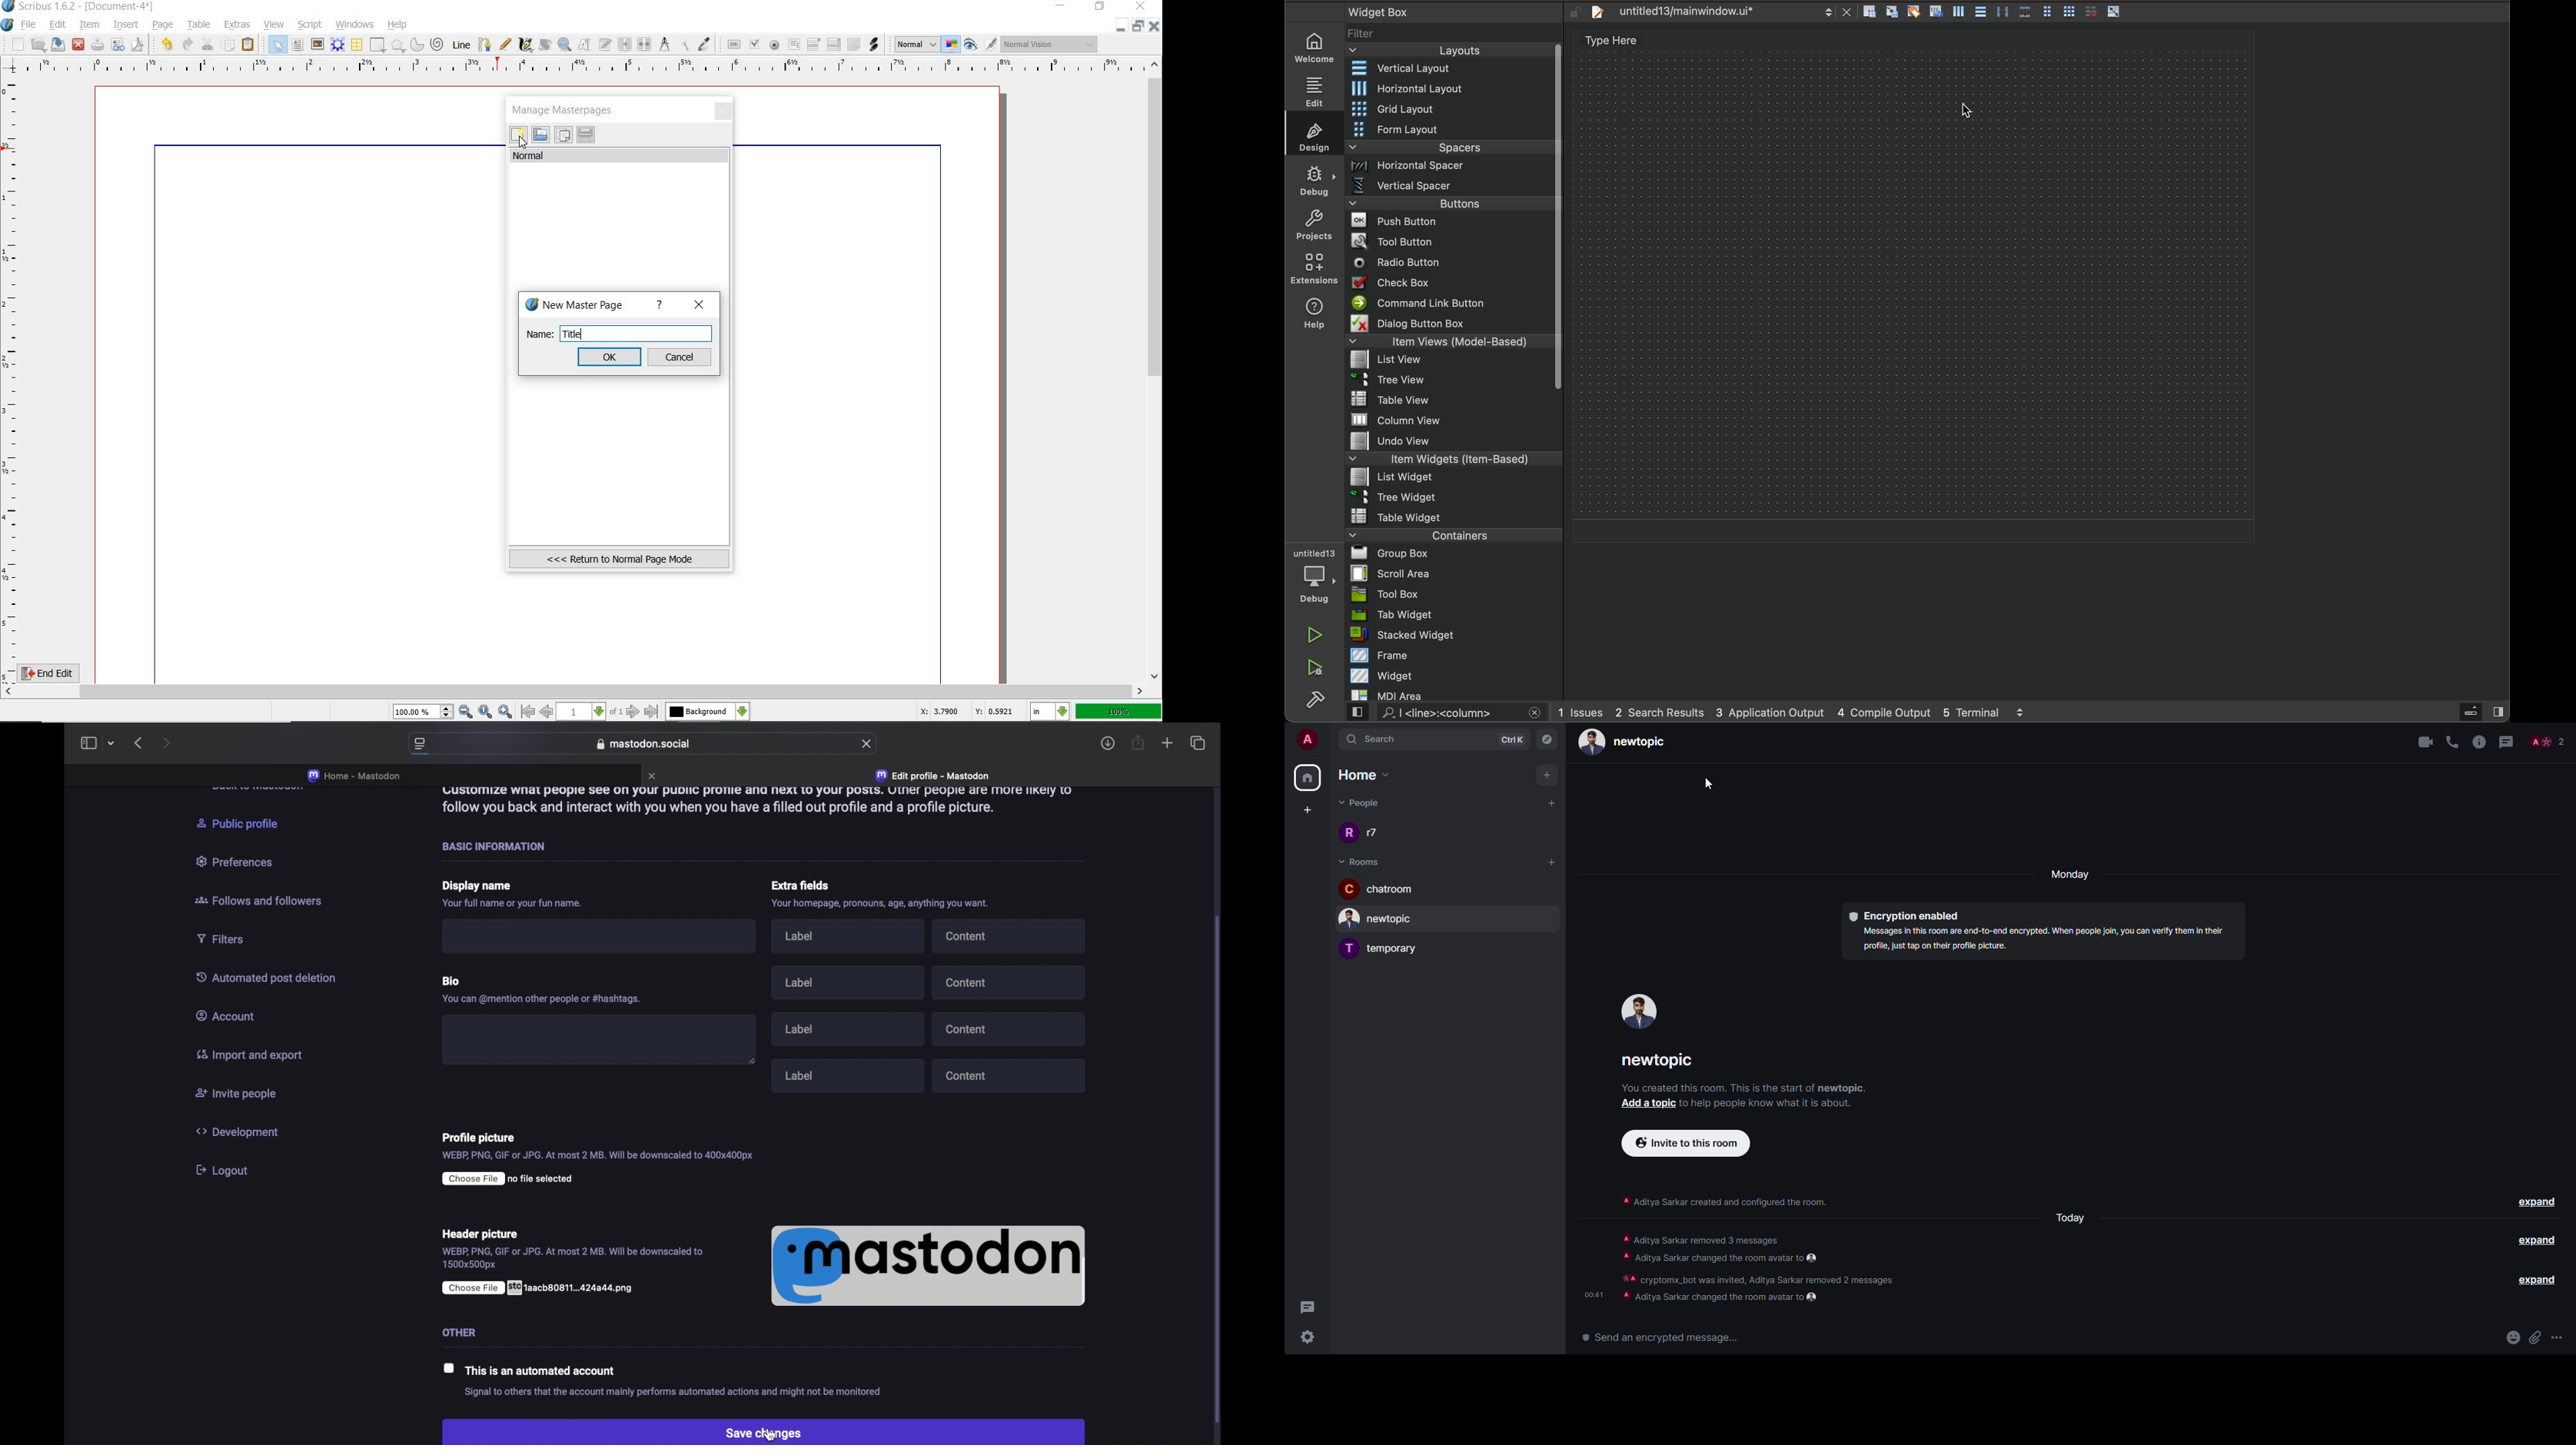 The width and height of the screenshot is (2576, 1456). What do you see at coordinates (78, 44) in the screenshot?
I see `close` at bounding box center [78, 44].